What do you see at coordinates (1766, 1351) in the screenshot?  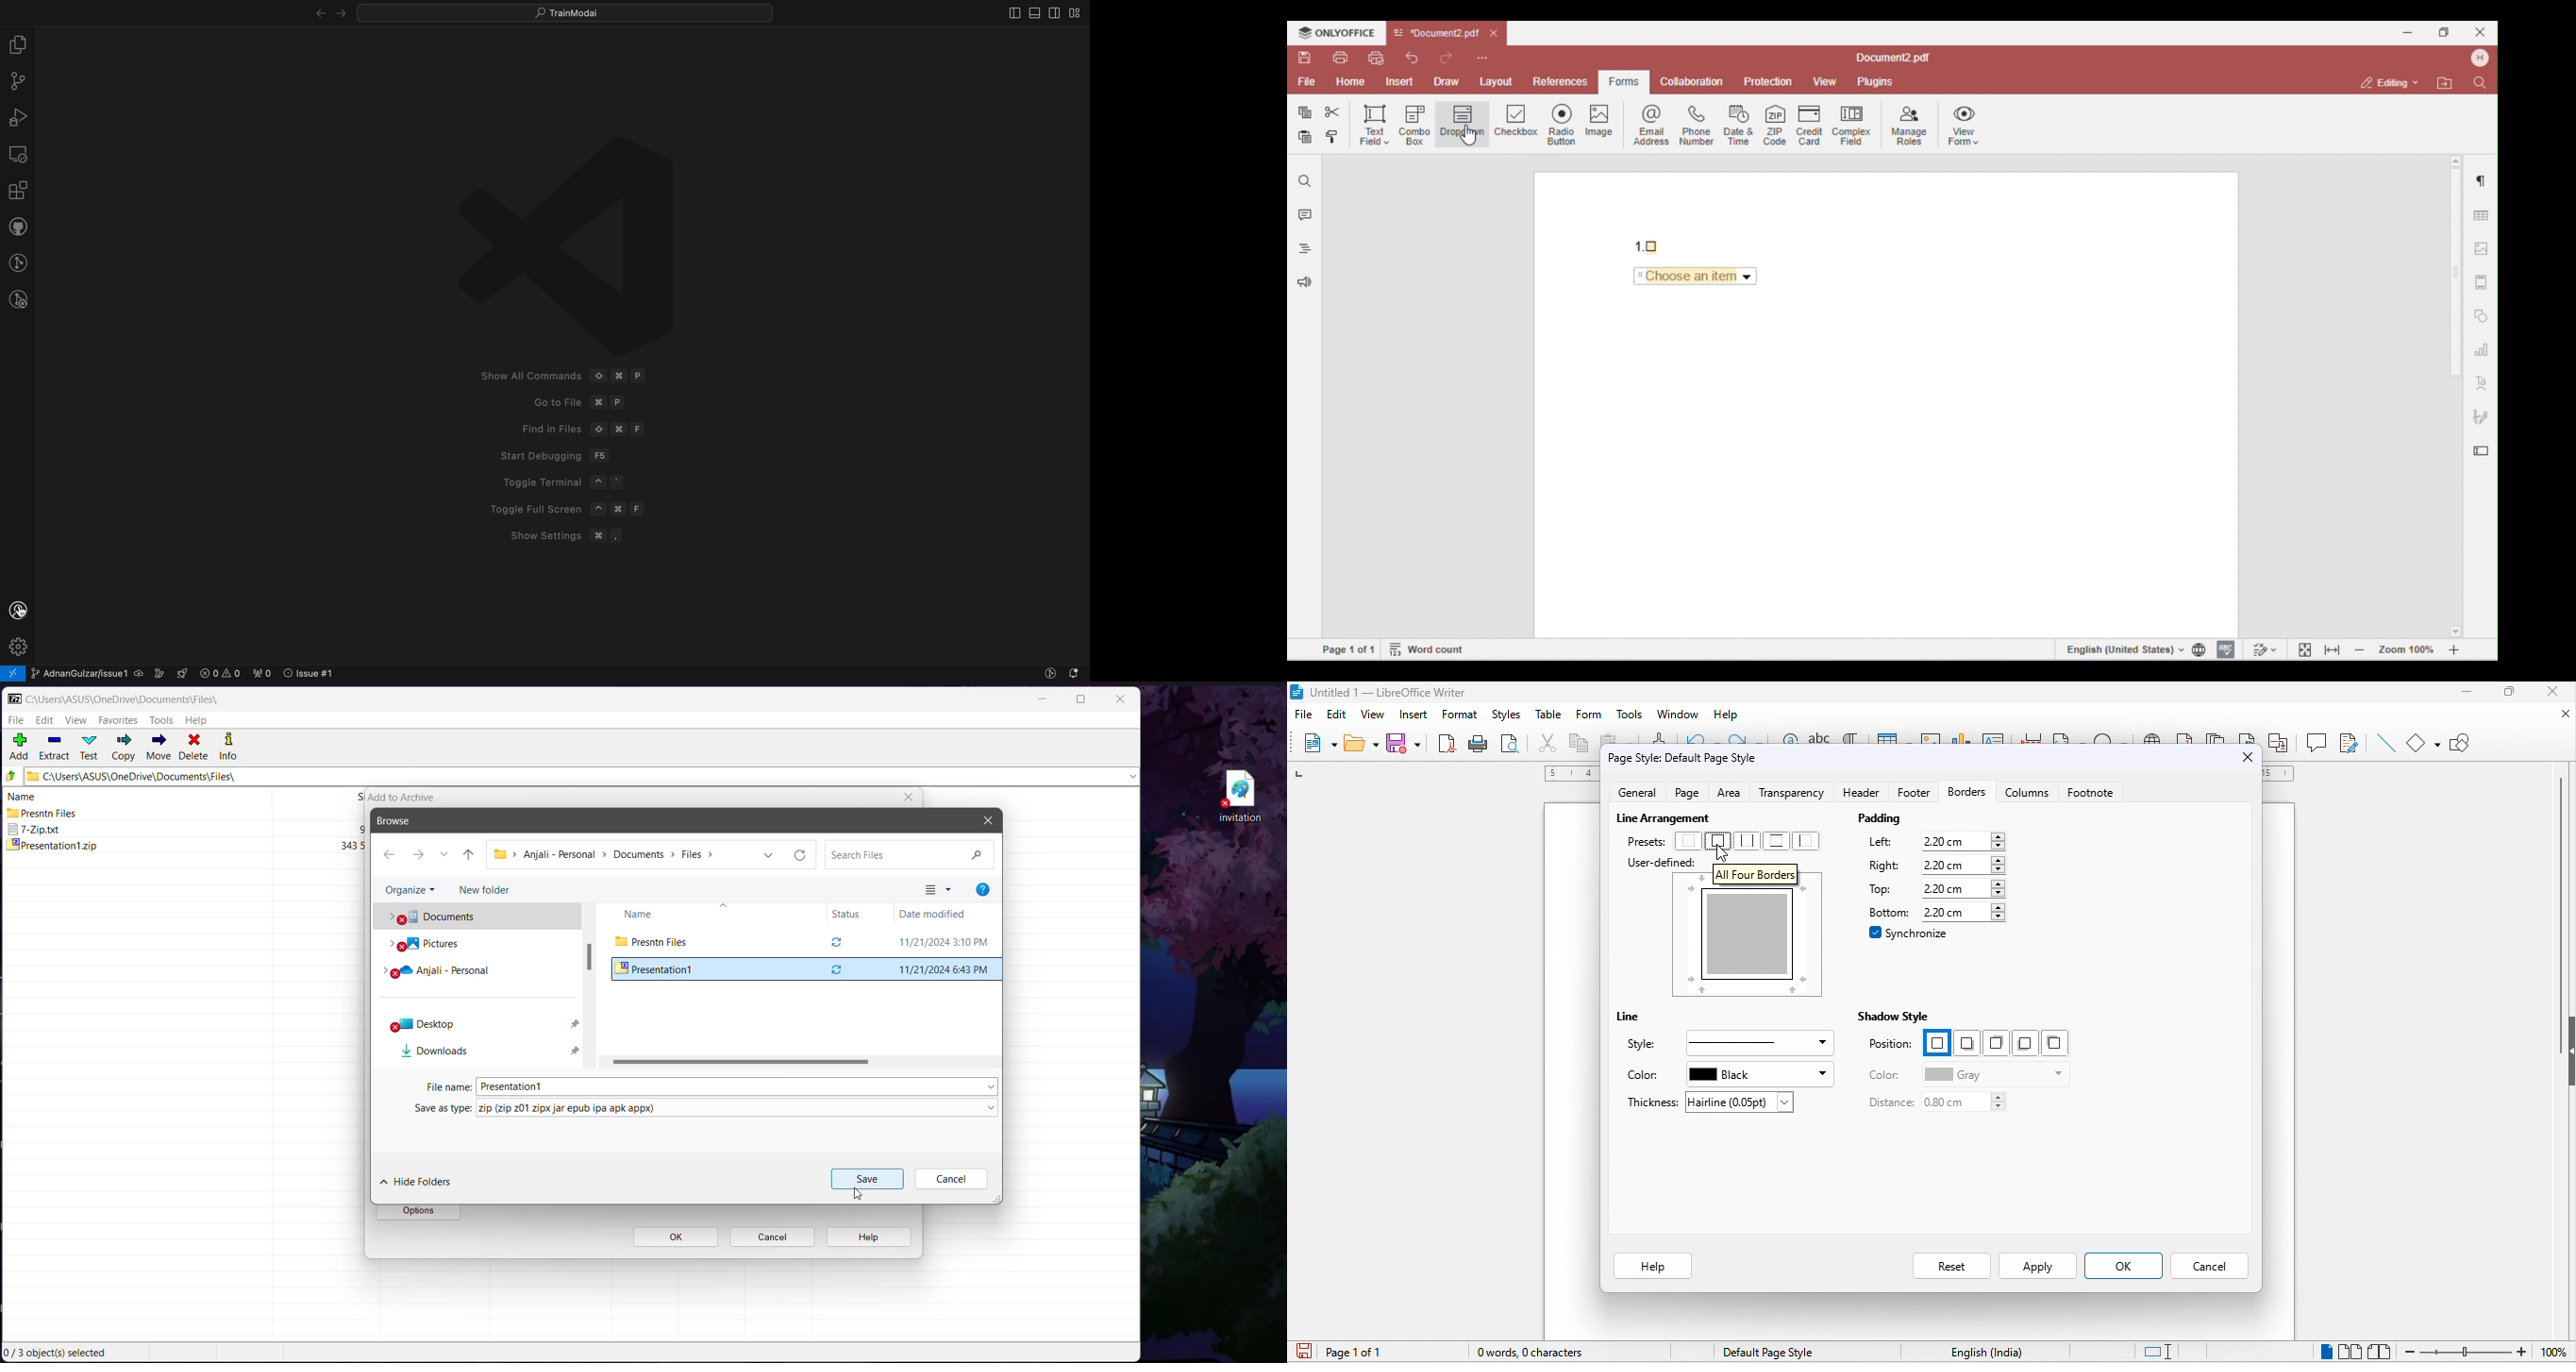 I see `page style ` at bounding box center [1766, 1351].